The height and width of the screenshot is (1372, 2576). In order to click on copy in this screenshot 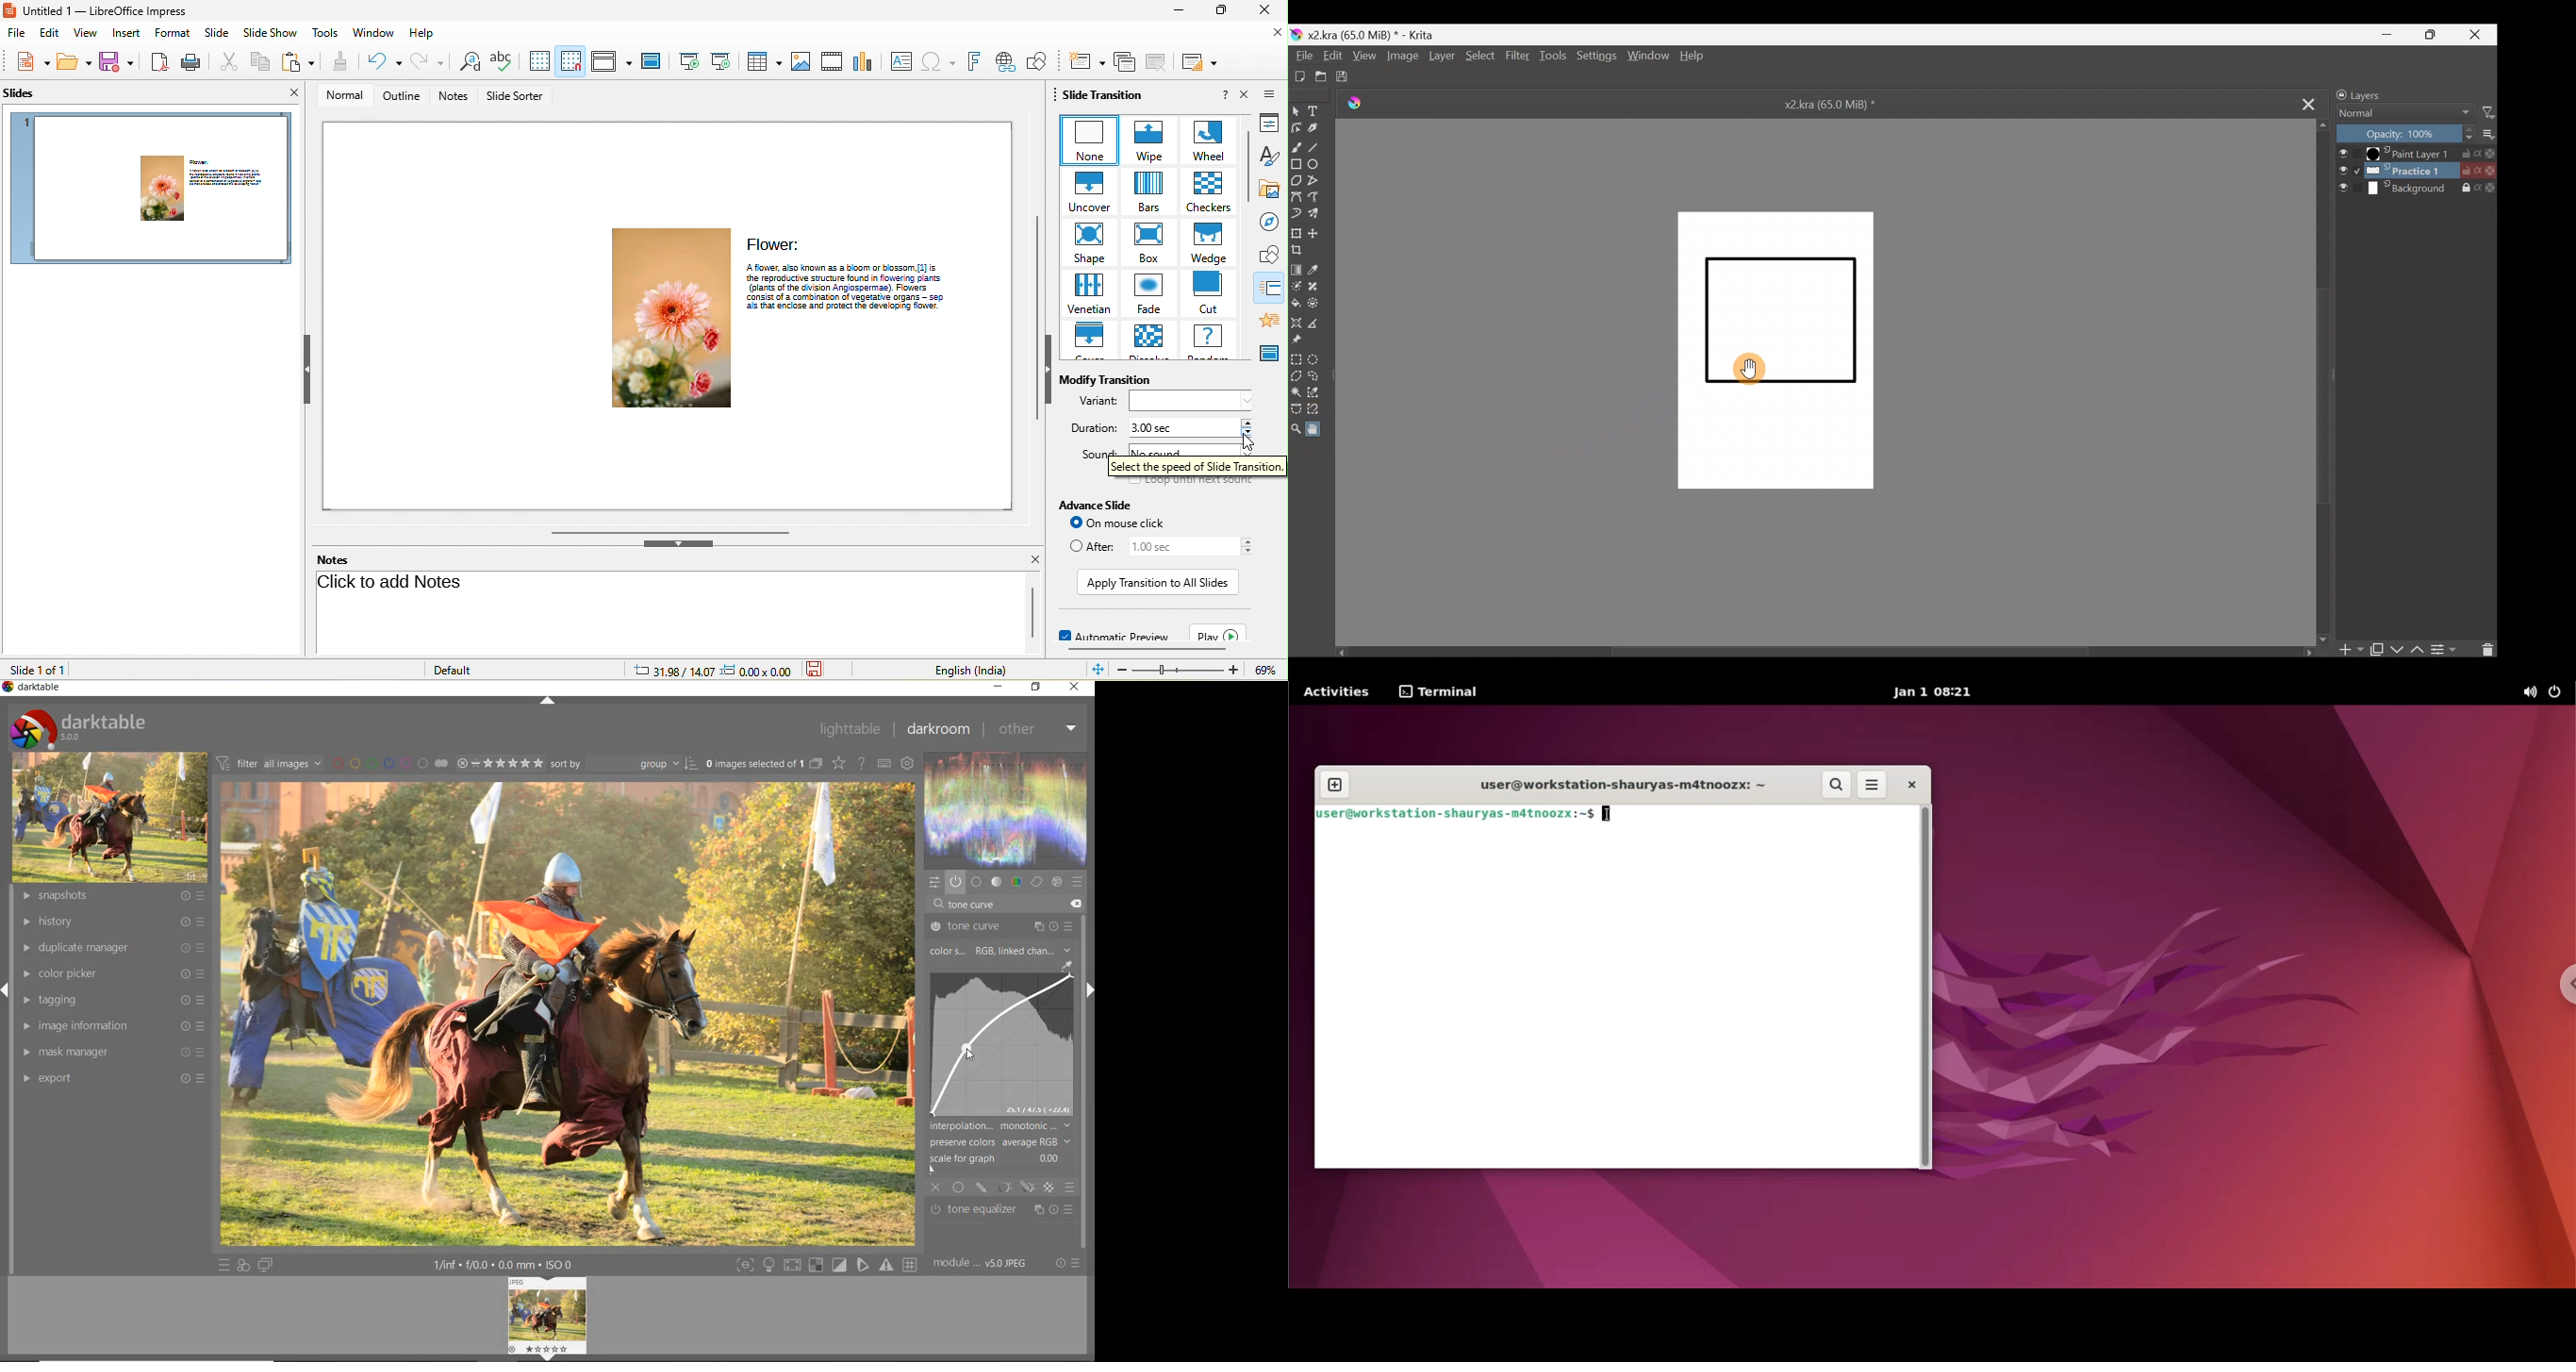, I will do `click(257, 60)`.